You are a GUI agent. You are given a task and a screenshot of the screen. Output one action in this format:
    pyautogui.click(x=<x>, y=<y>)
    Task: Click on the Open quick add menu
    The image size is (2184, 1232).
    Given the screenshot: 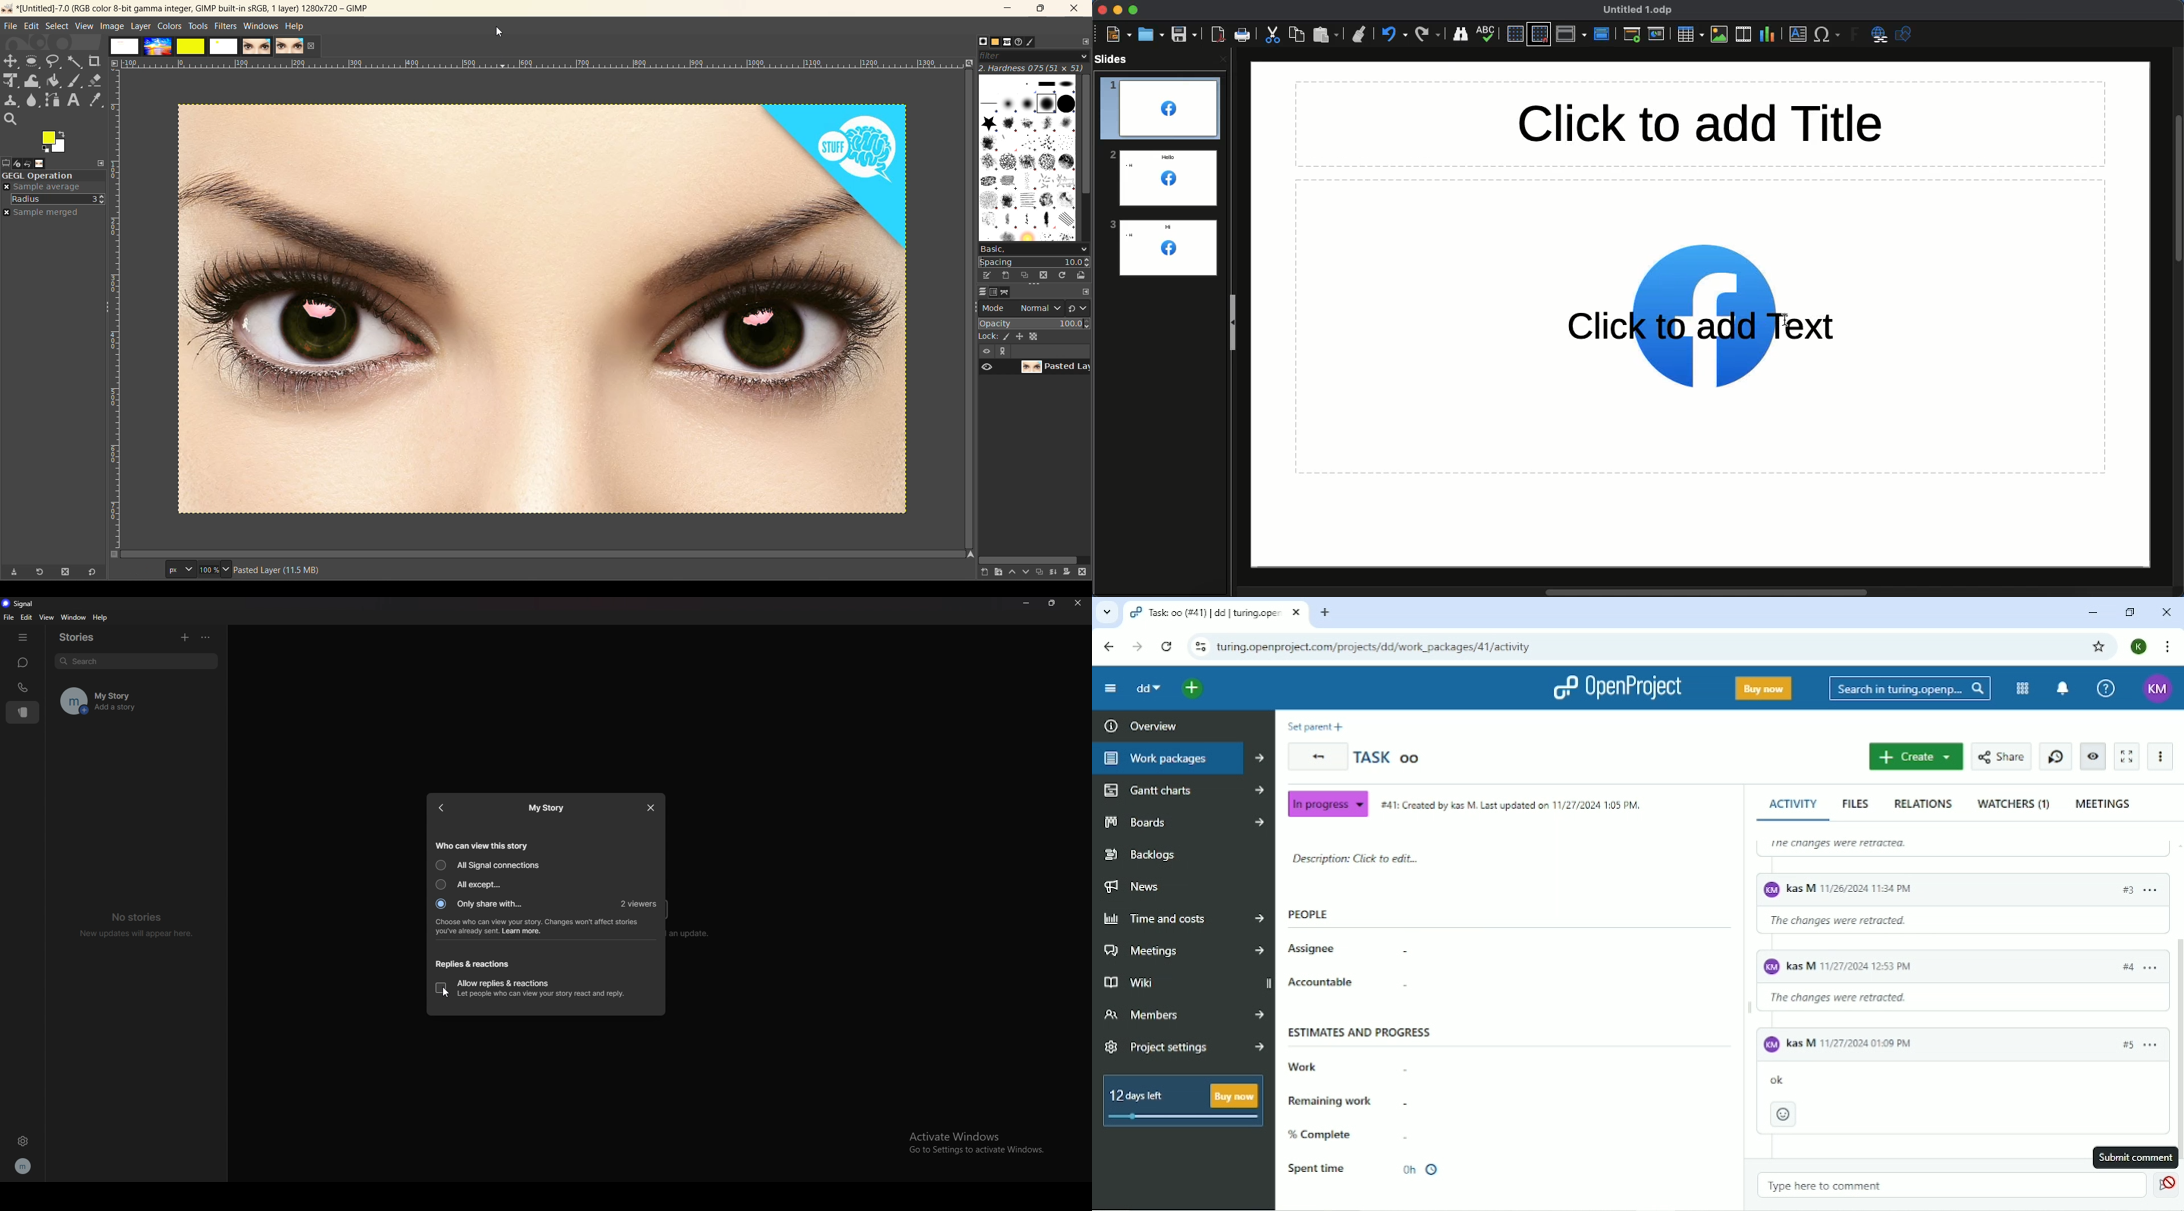 What is the action you would take?
    pyautogui.click(x=1194, y=689)
    